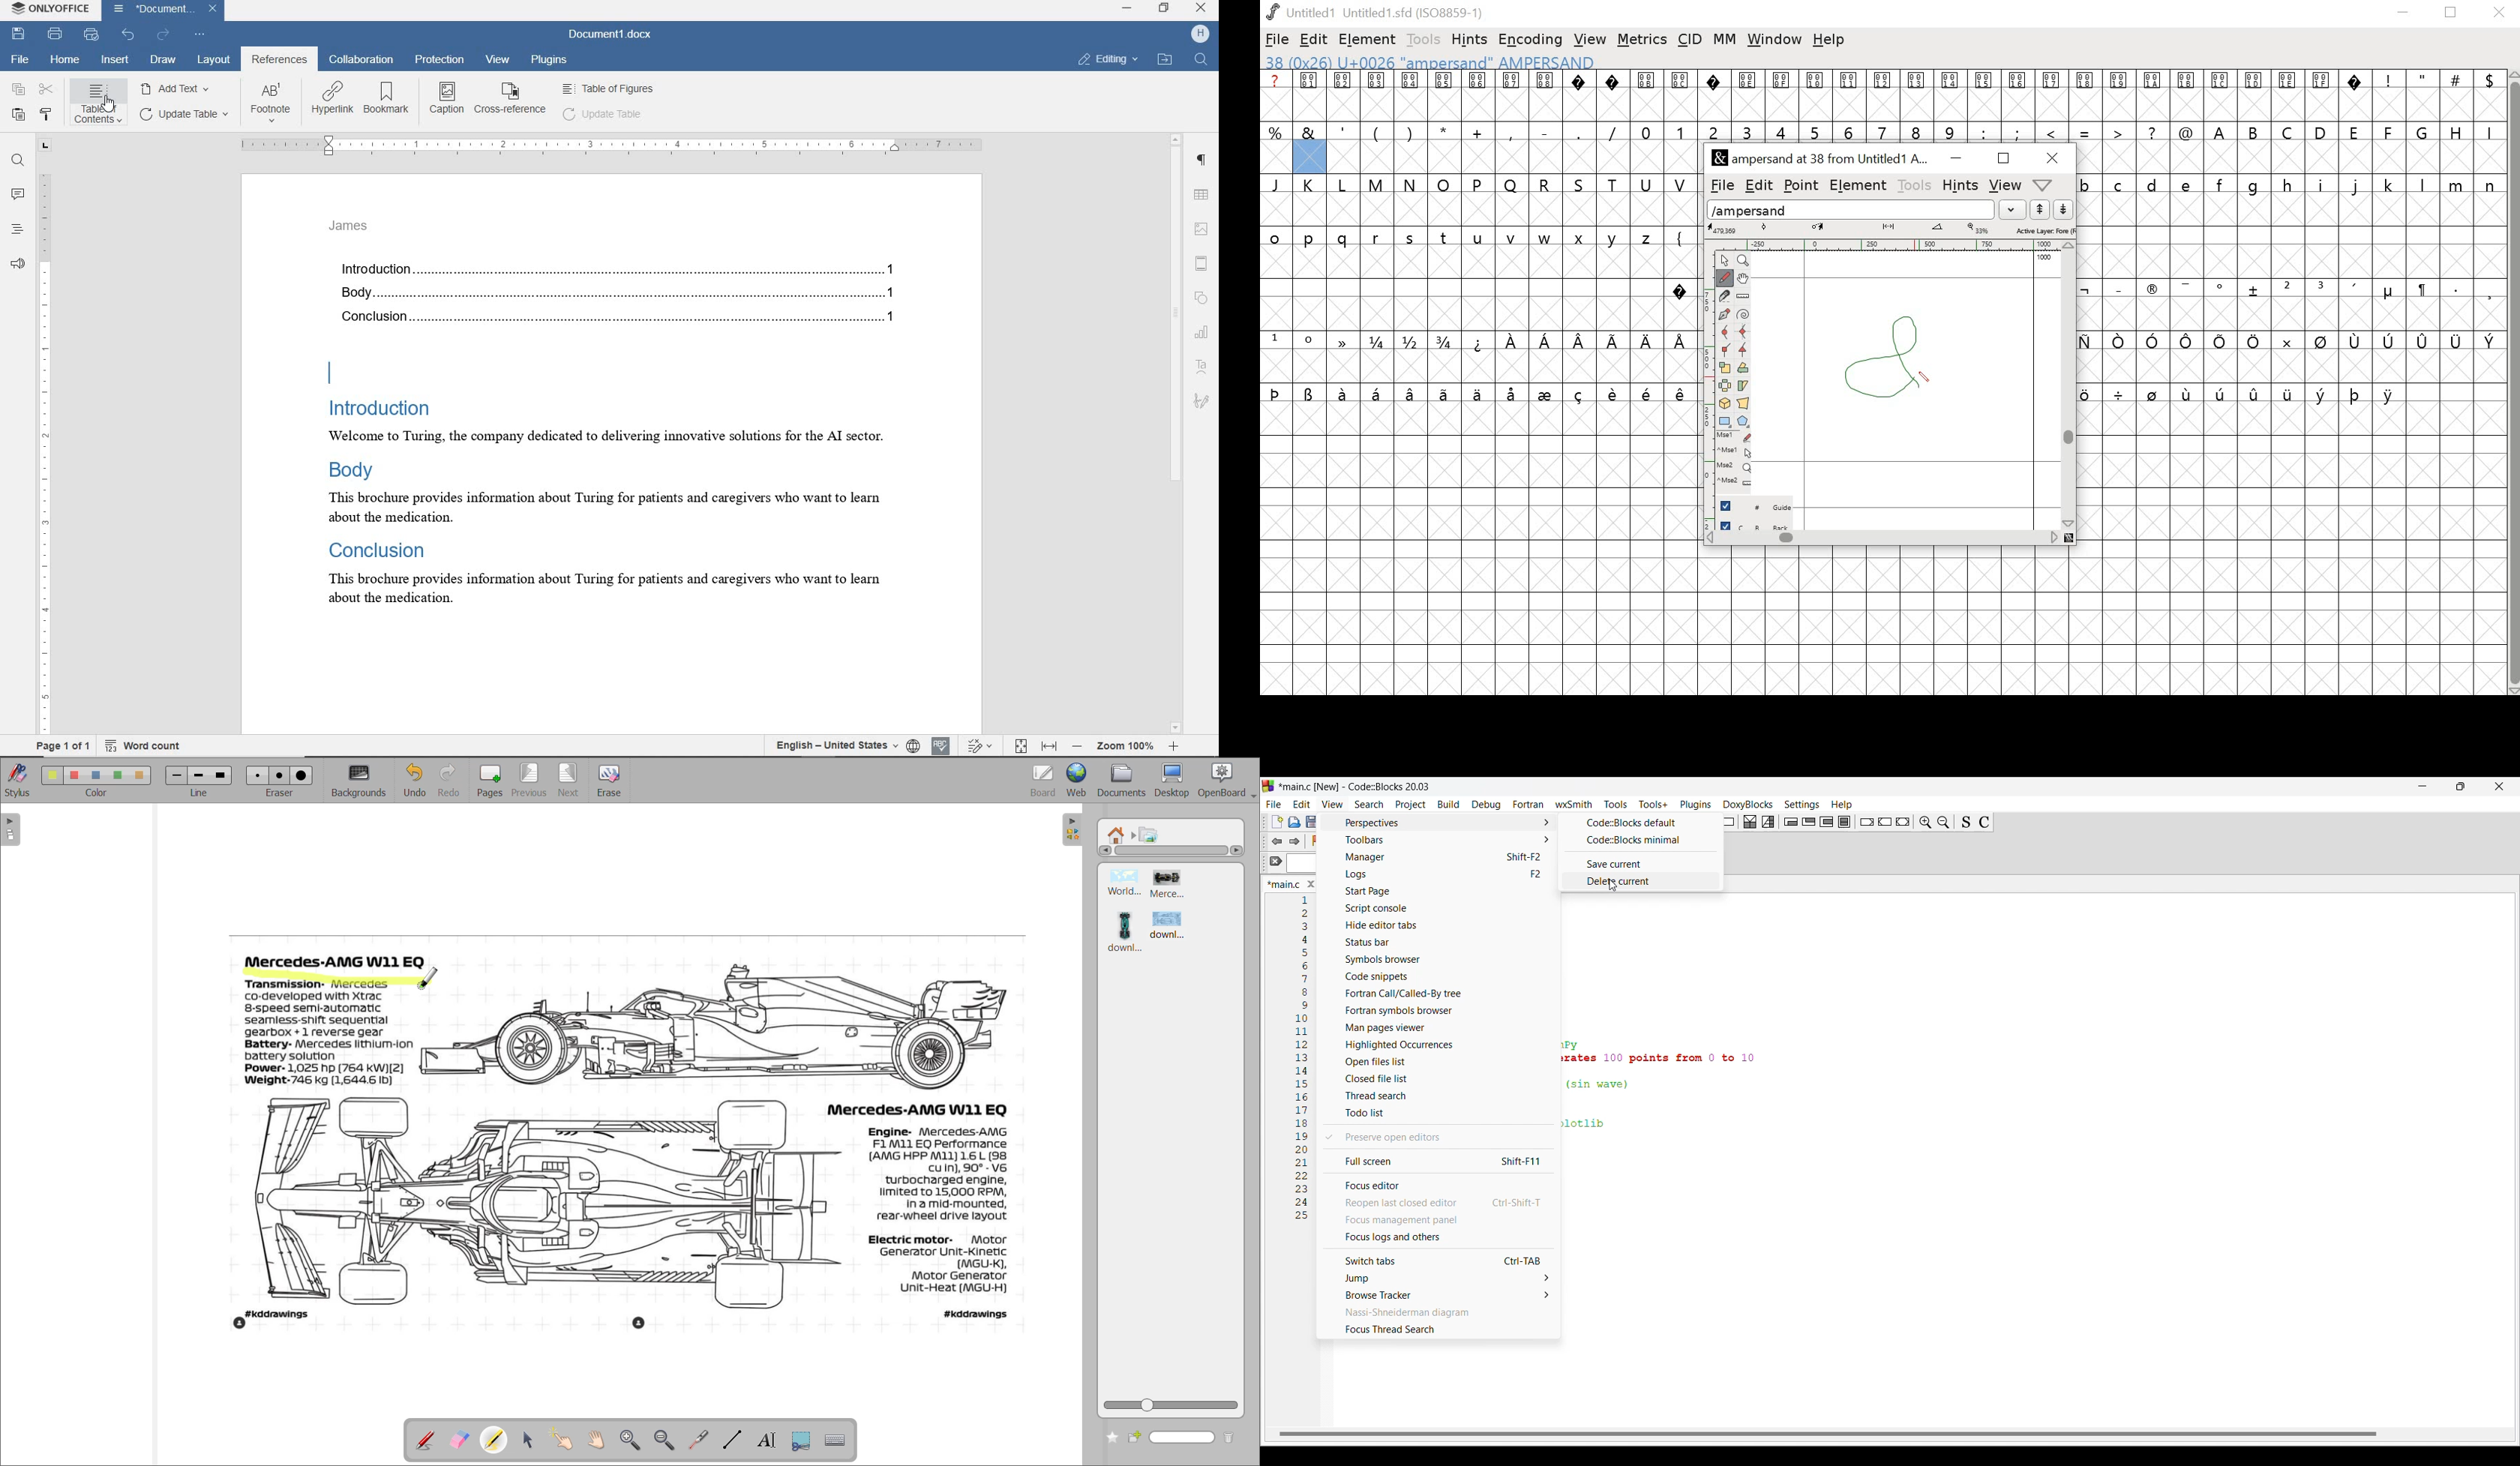 This screenshot has width=2520, height=1484. I want to click on Script console, so click(1442, 908).